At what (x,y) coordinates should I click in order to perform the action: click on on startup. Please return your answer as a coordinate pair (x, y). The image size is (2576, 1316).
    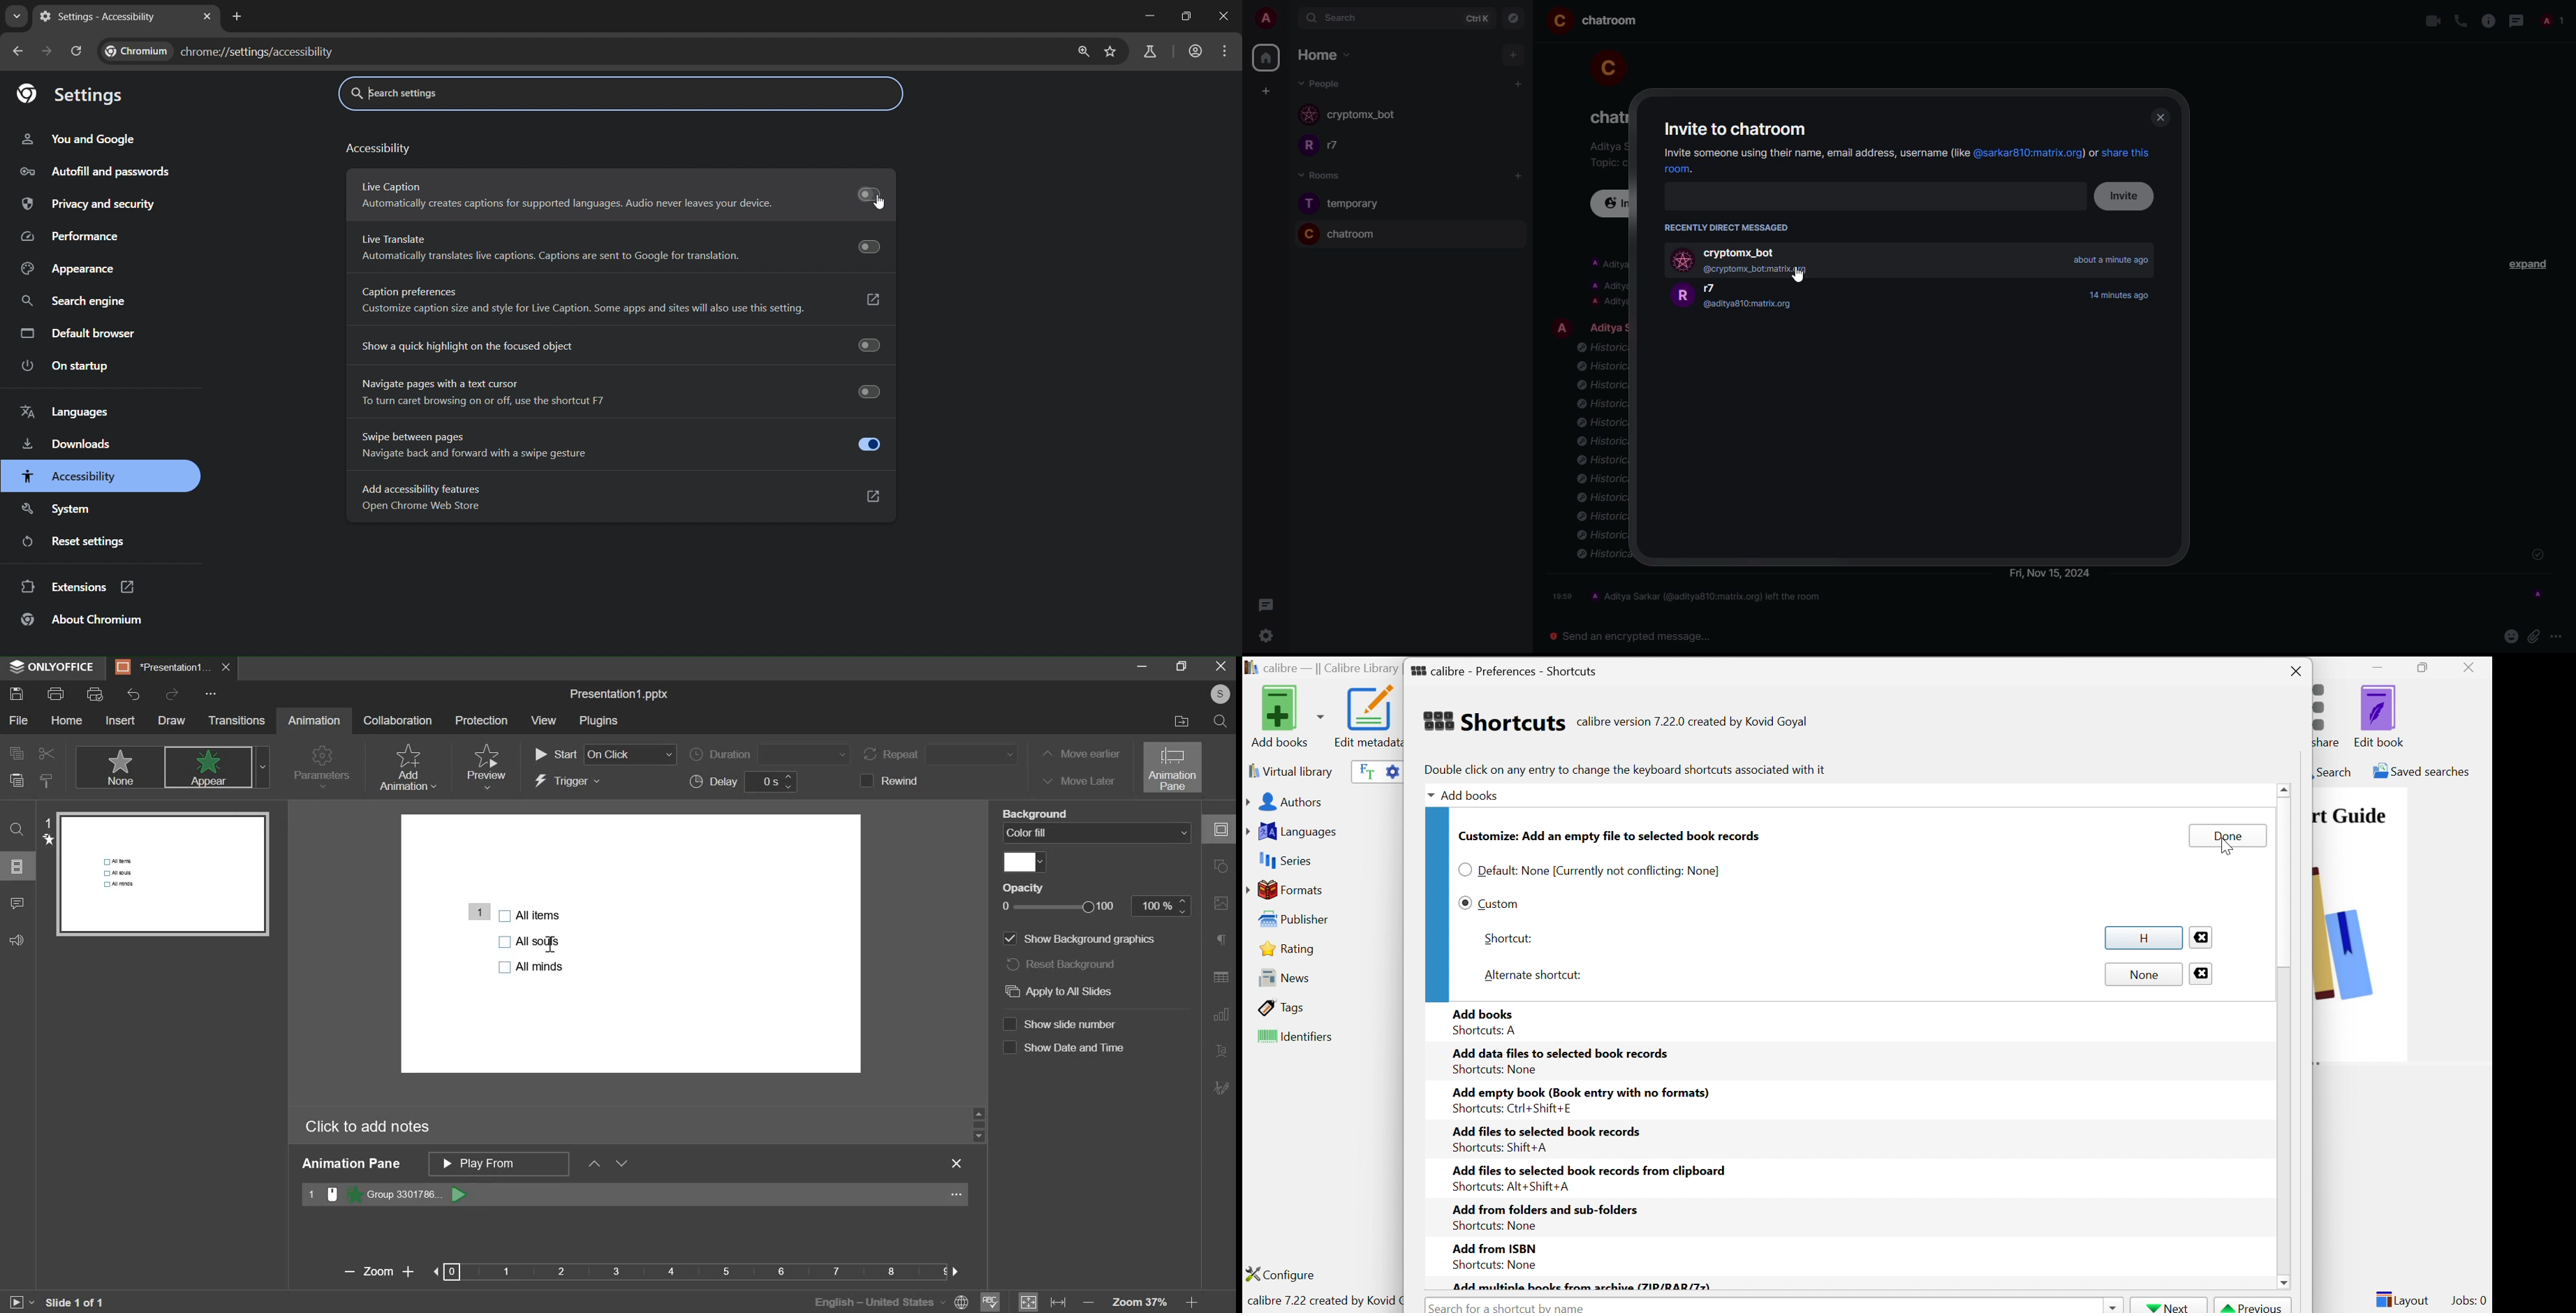
    Looking at the image, I should click on (64, 366).